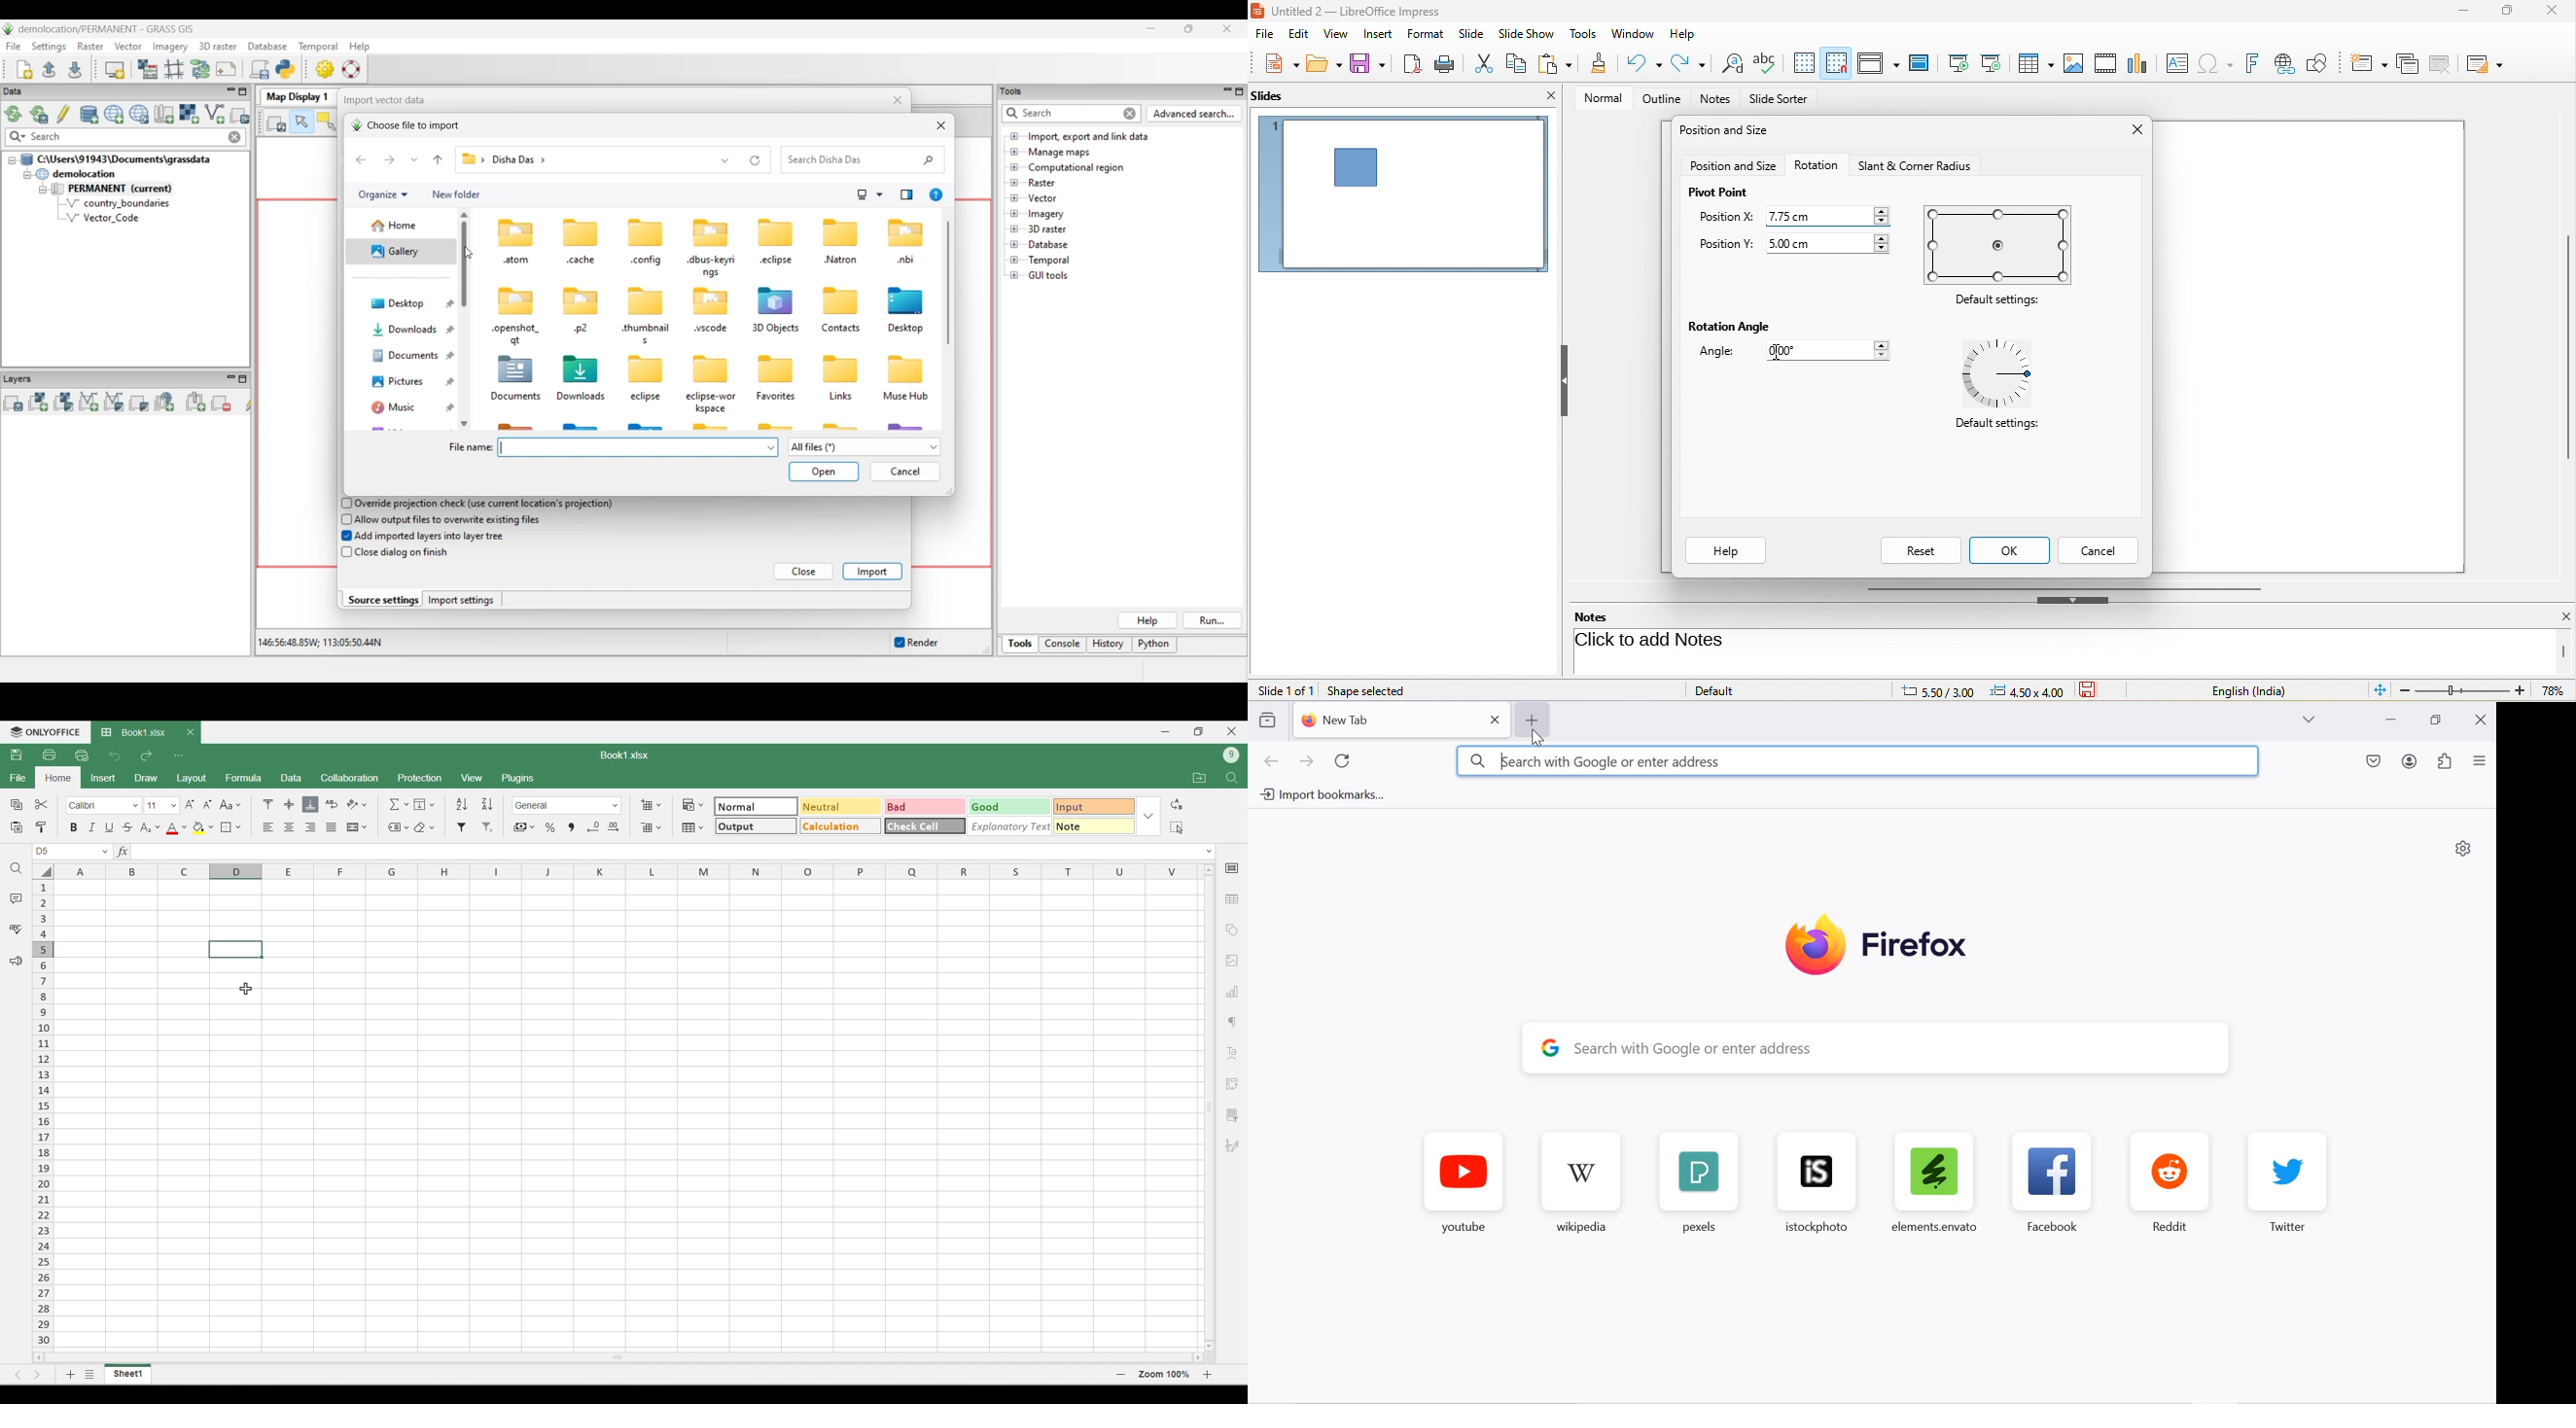 Image resolution: width=2576 pixels, height=1428 pixels. Describe the element at coordinates (2095, 690) in the screenshot. I see `save` at that location.